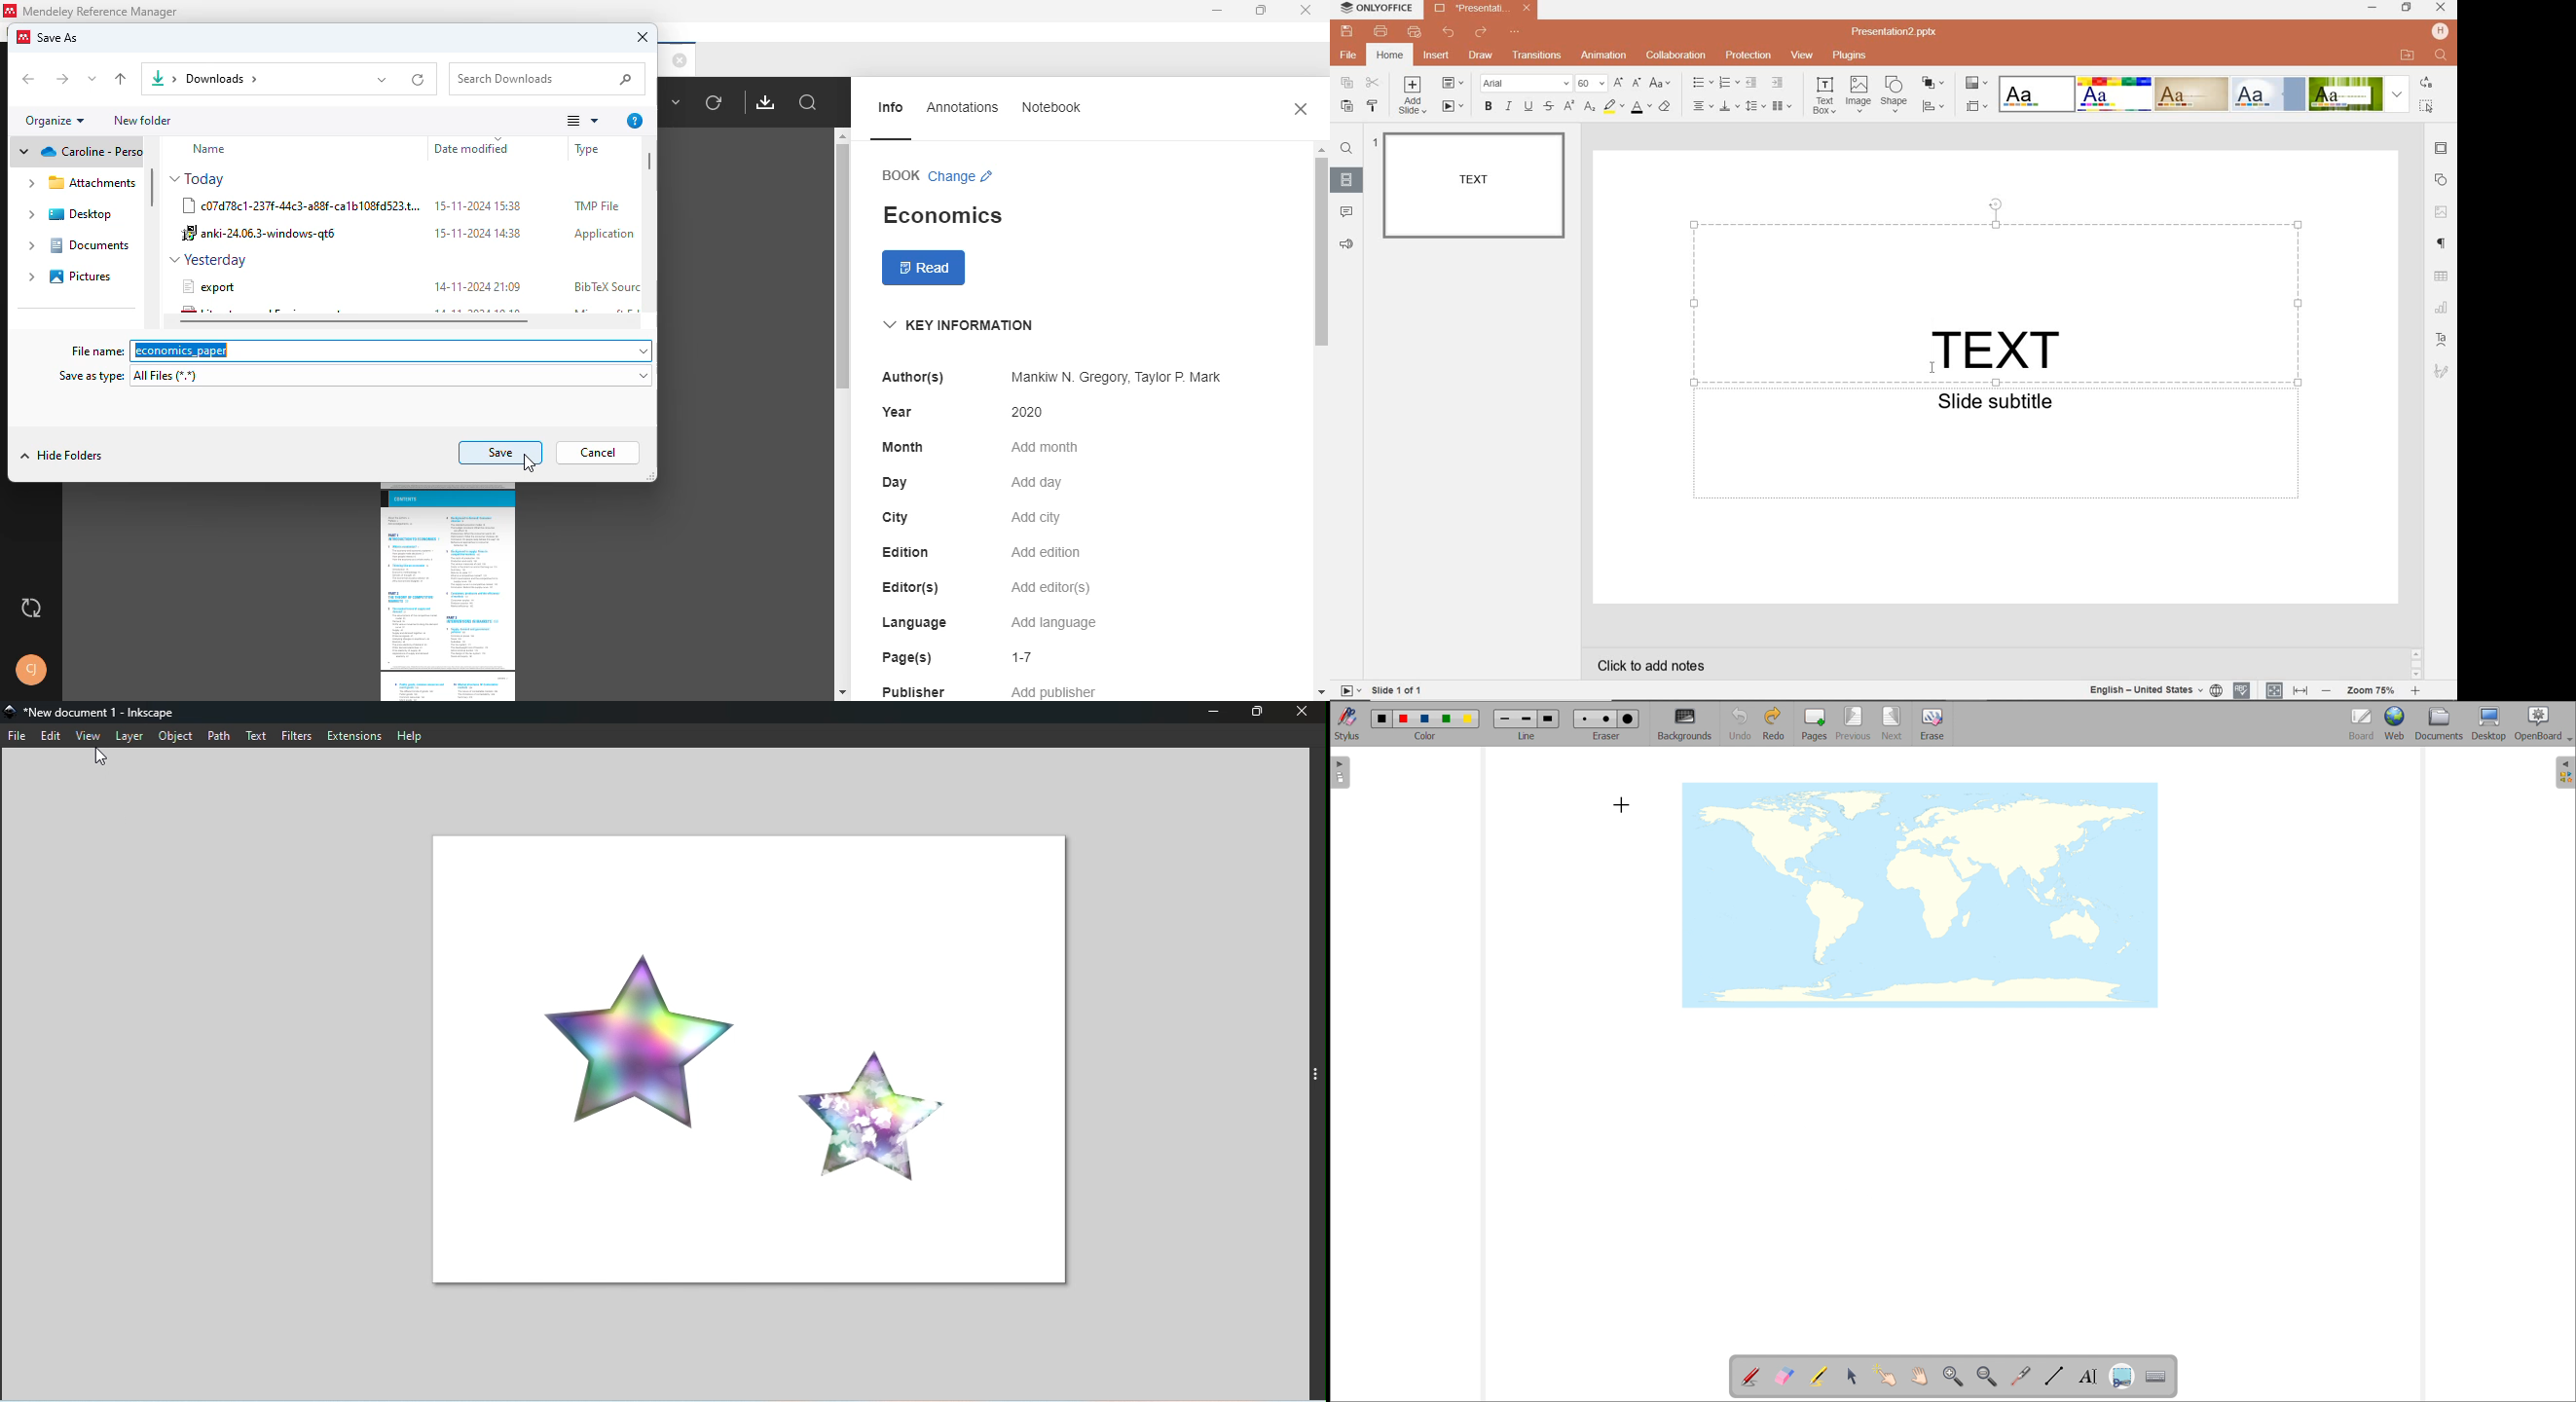 Image resolution: width=2576 pixels, height=1428 pixels. I want to click on annotations, so click(963, 106).